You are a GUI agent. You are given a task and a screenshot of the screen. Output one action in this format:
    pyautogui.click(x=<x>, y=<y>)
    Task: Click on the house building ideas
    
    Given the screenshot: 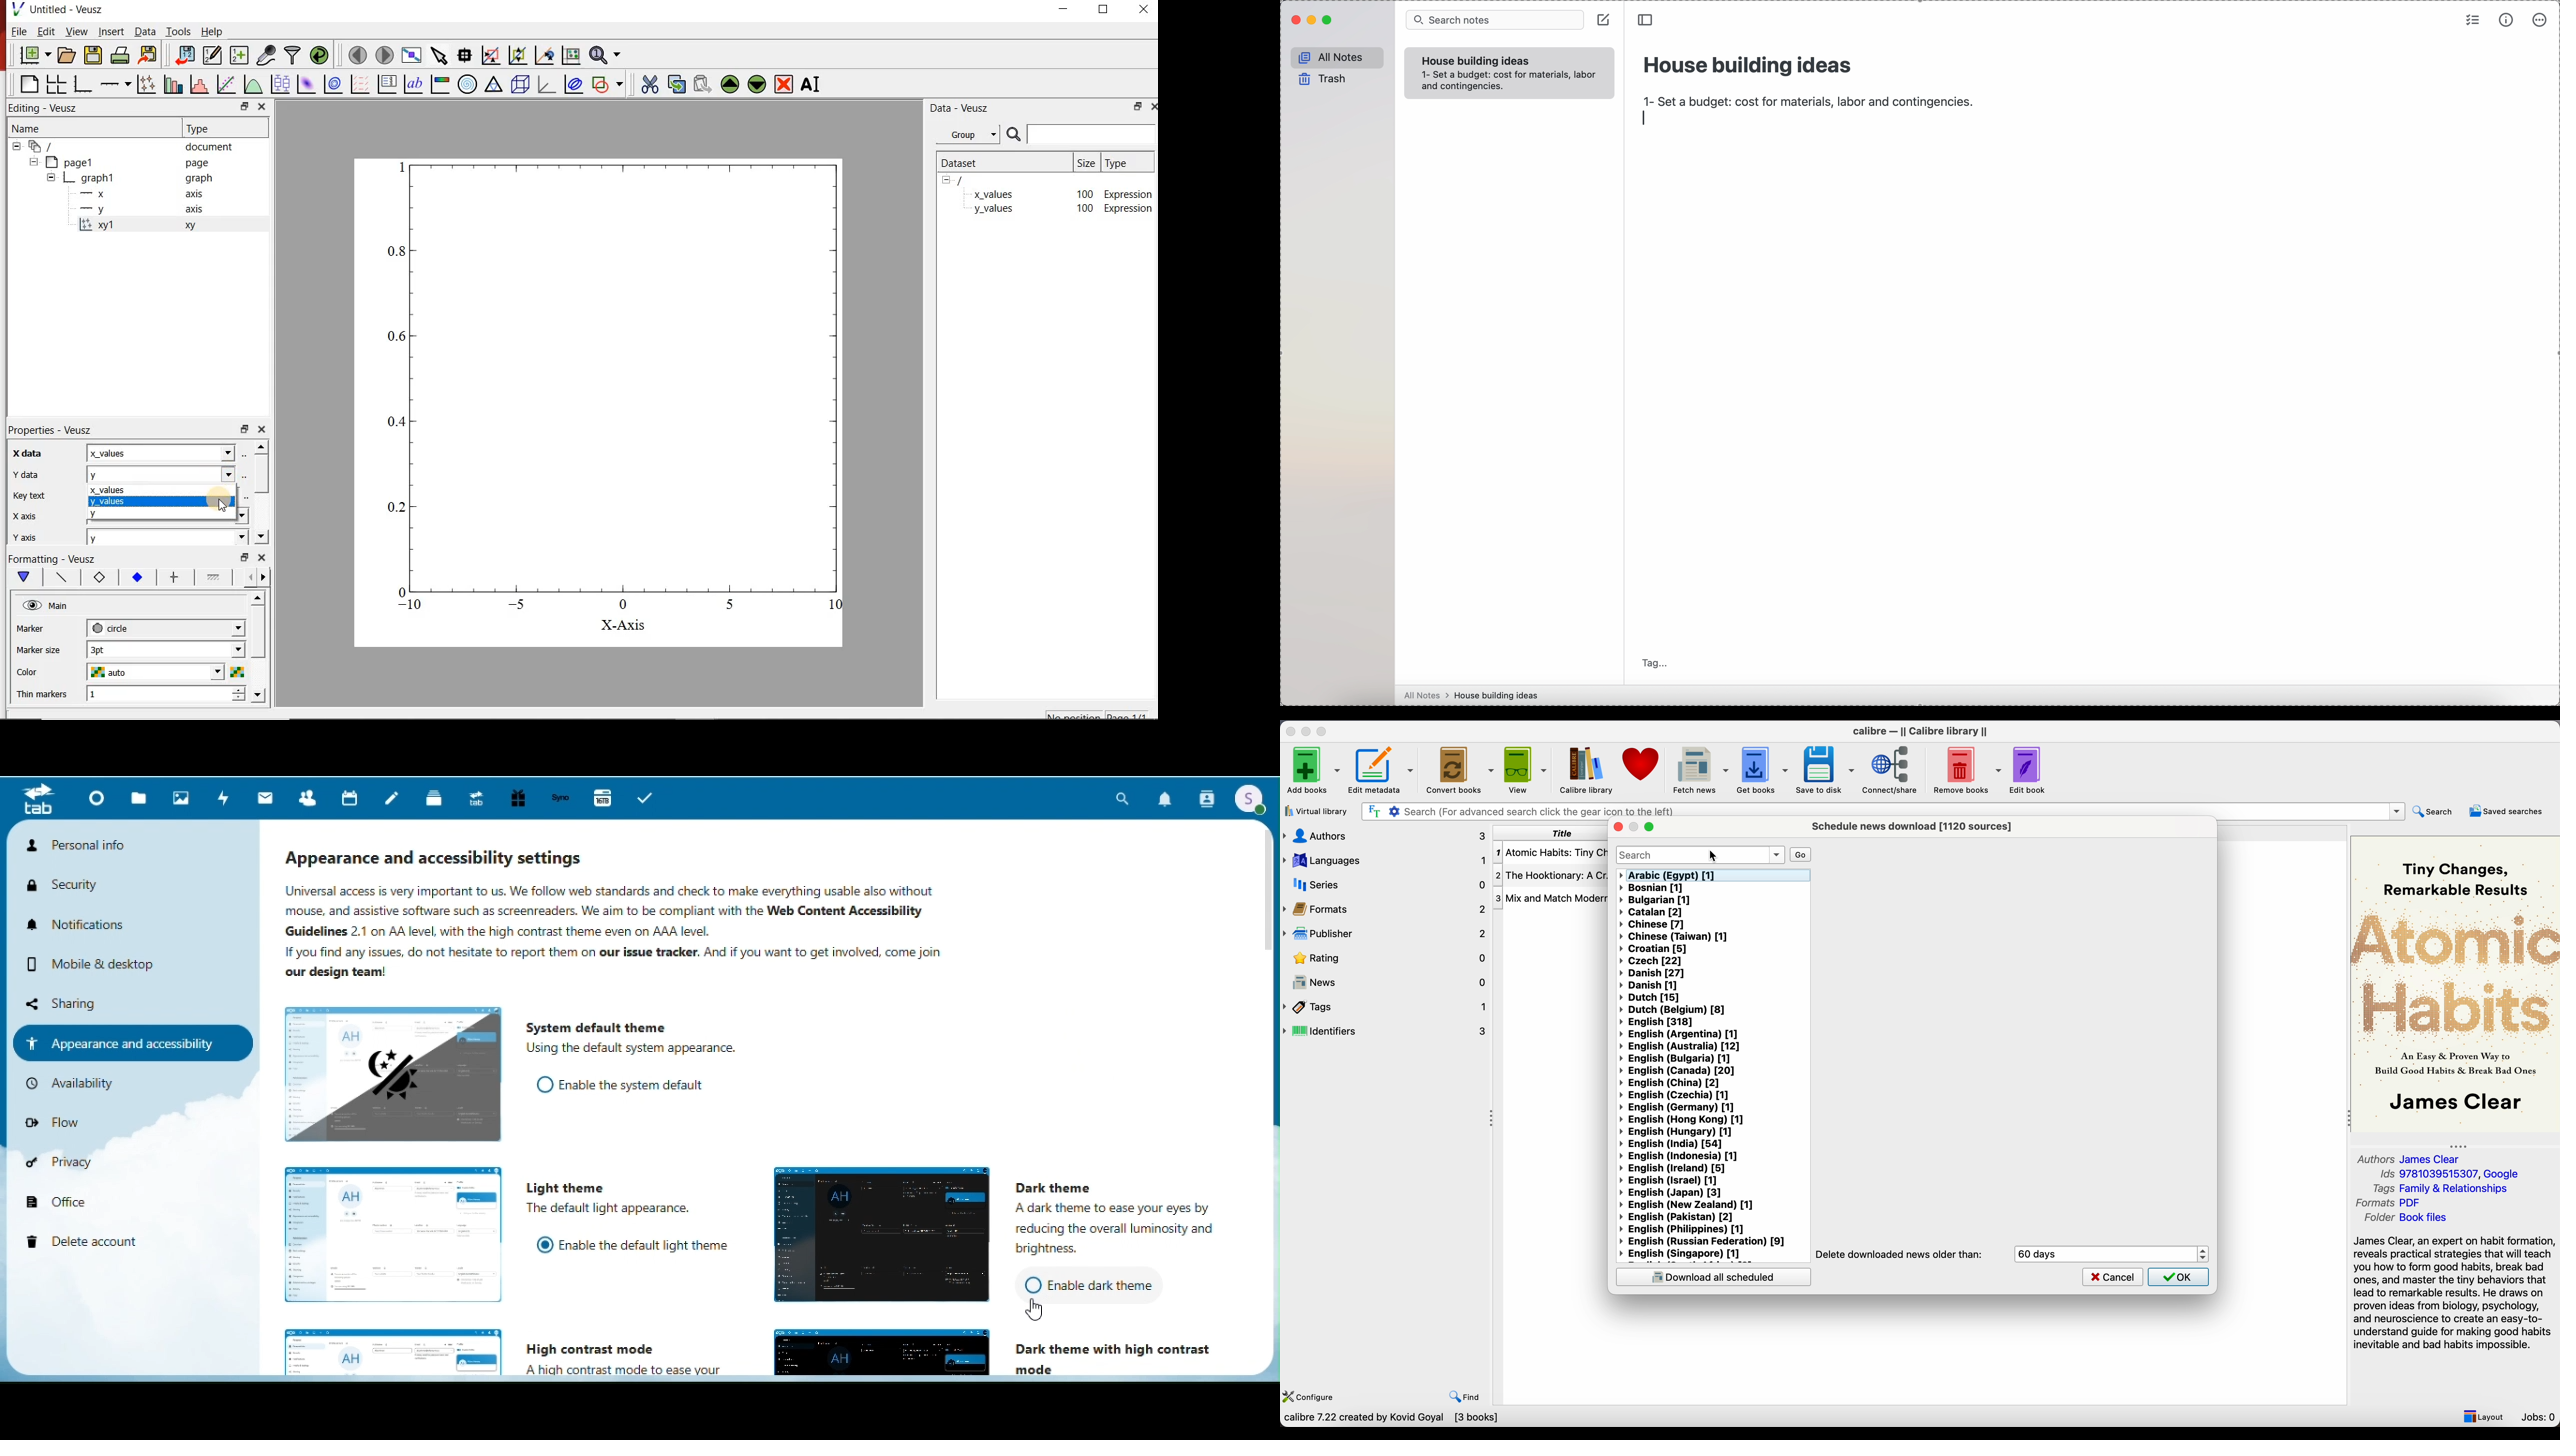 What is the action you would take?
    pyautogui.click(x=1749, y=64)
    